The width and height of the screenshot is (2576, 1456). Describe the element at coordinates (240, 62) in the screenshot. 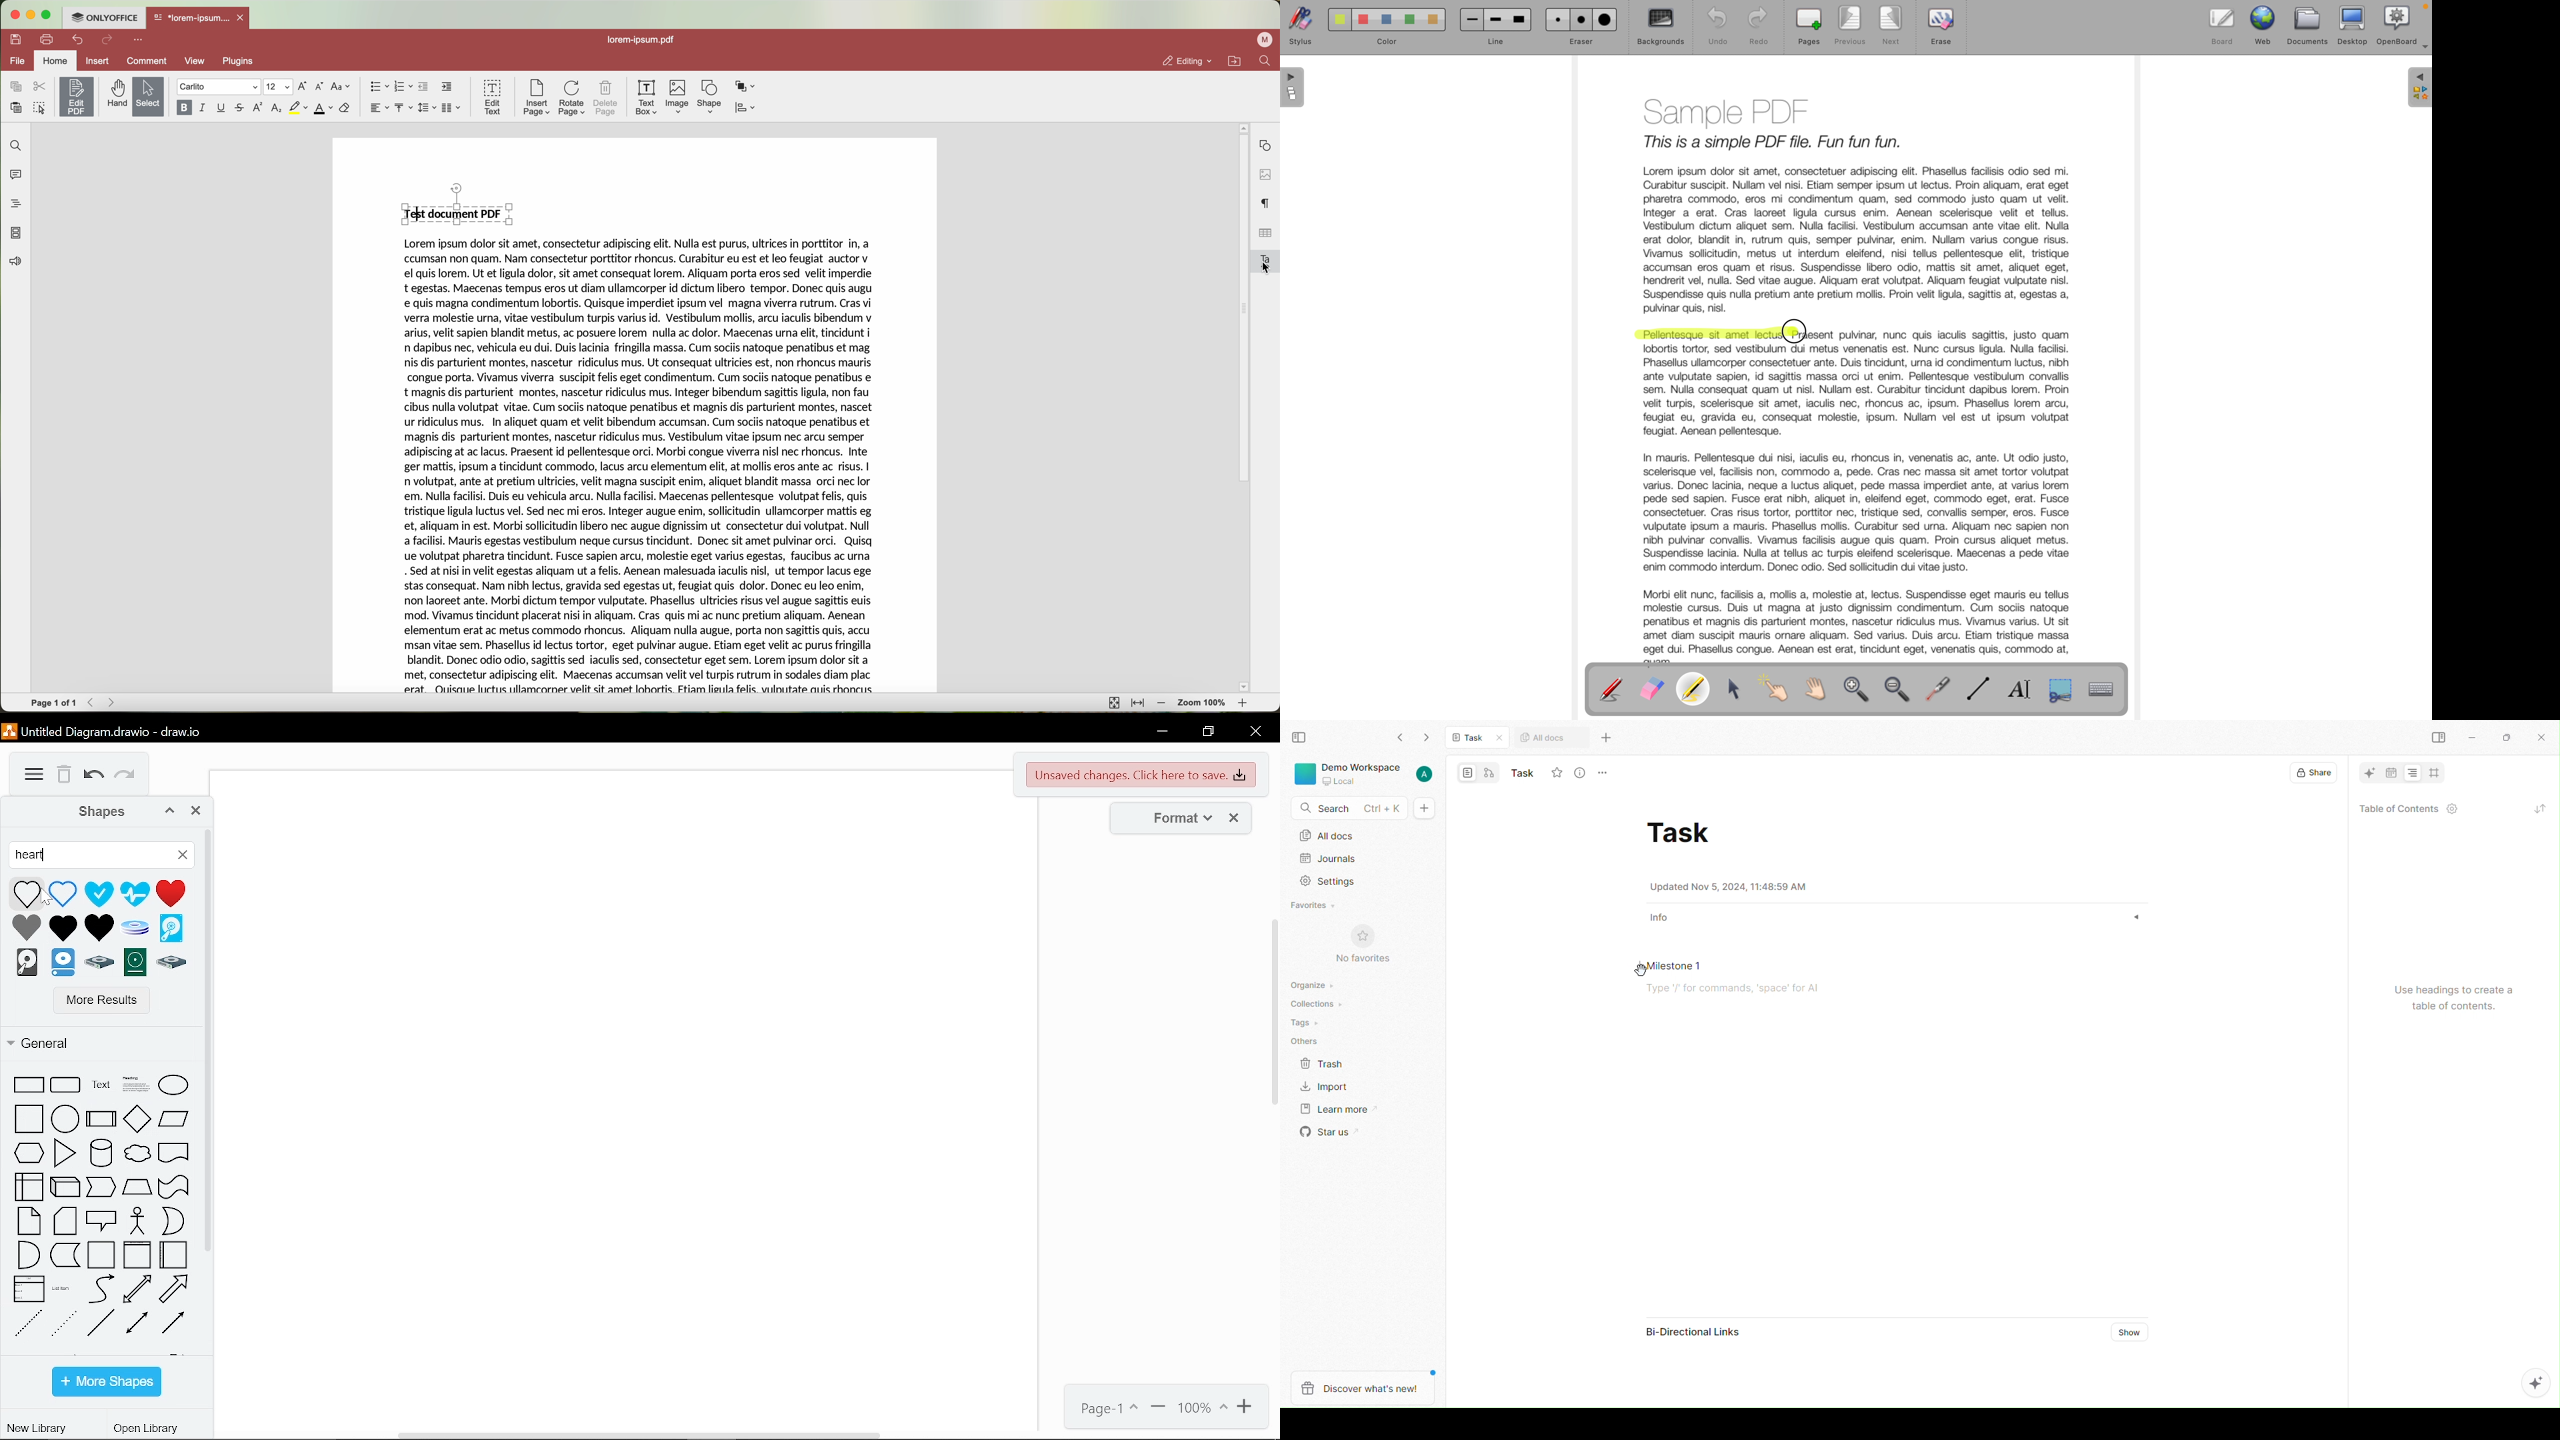

I see `plugins` at that location.